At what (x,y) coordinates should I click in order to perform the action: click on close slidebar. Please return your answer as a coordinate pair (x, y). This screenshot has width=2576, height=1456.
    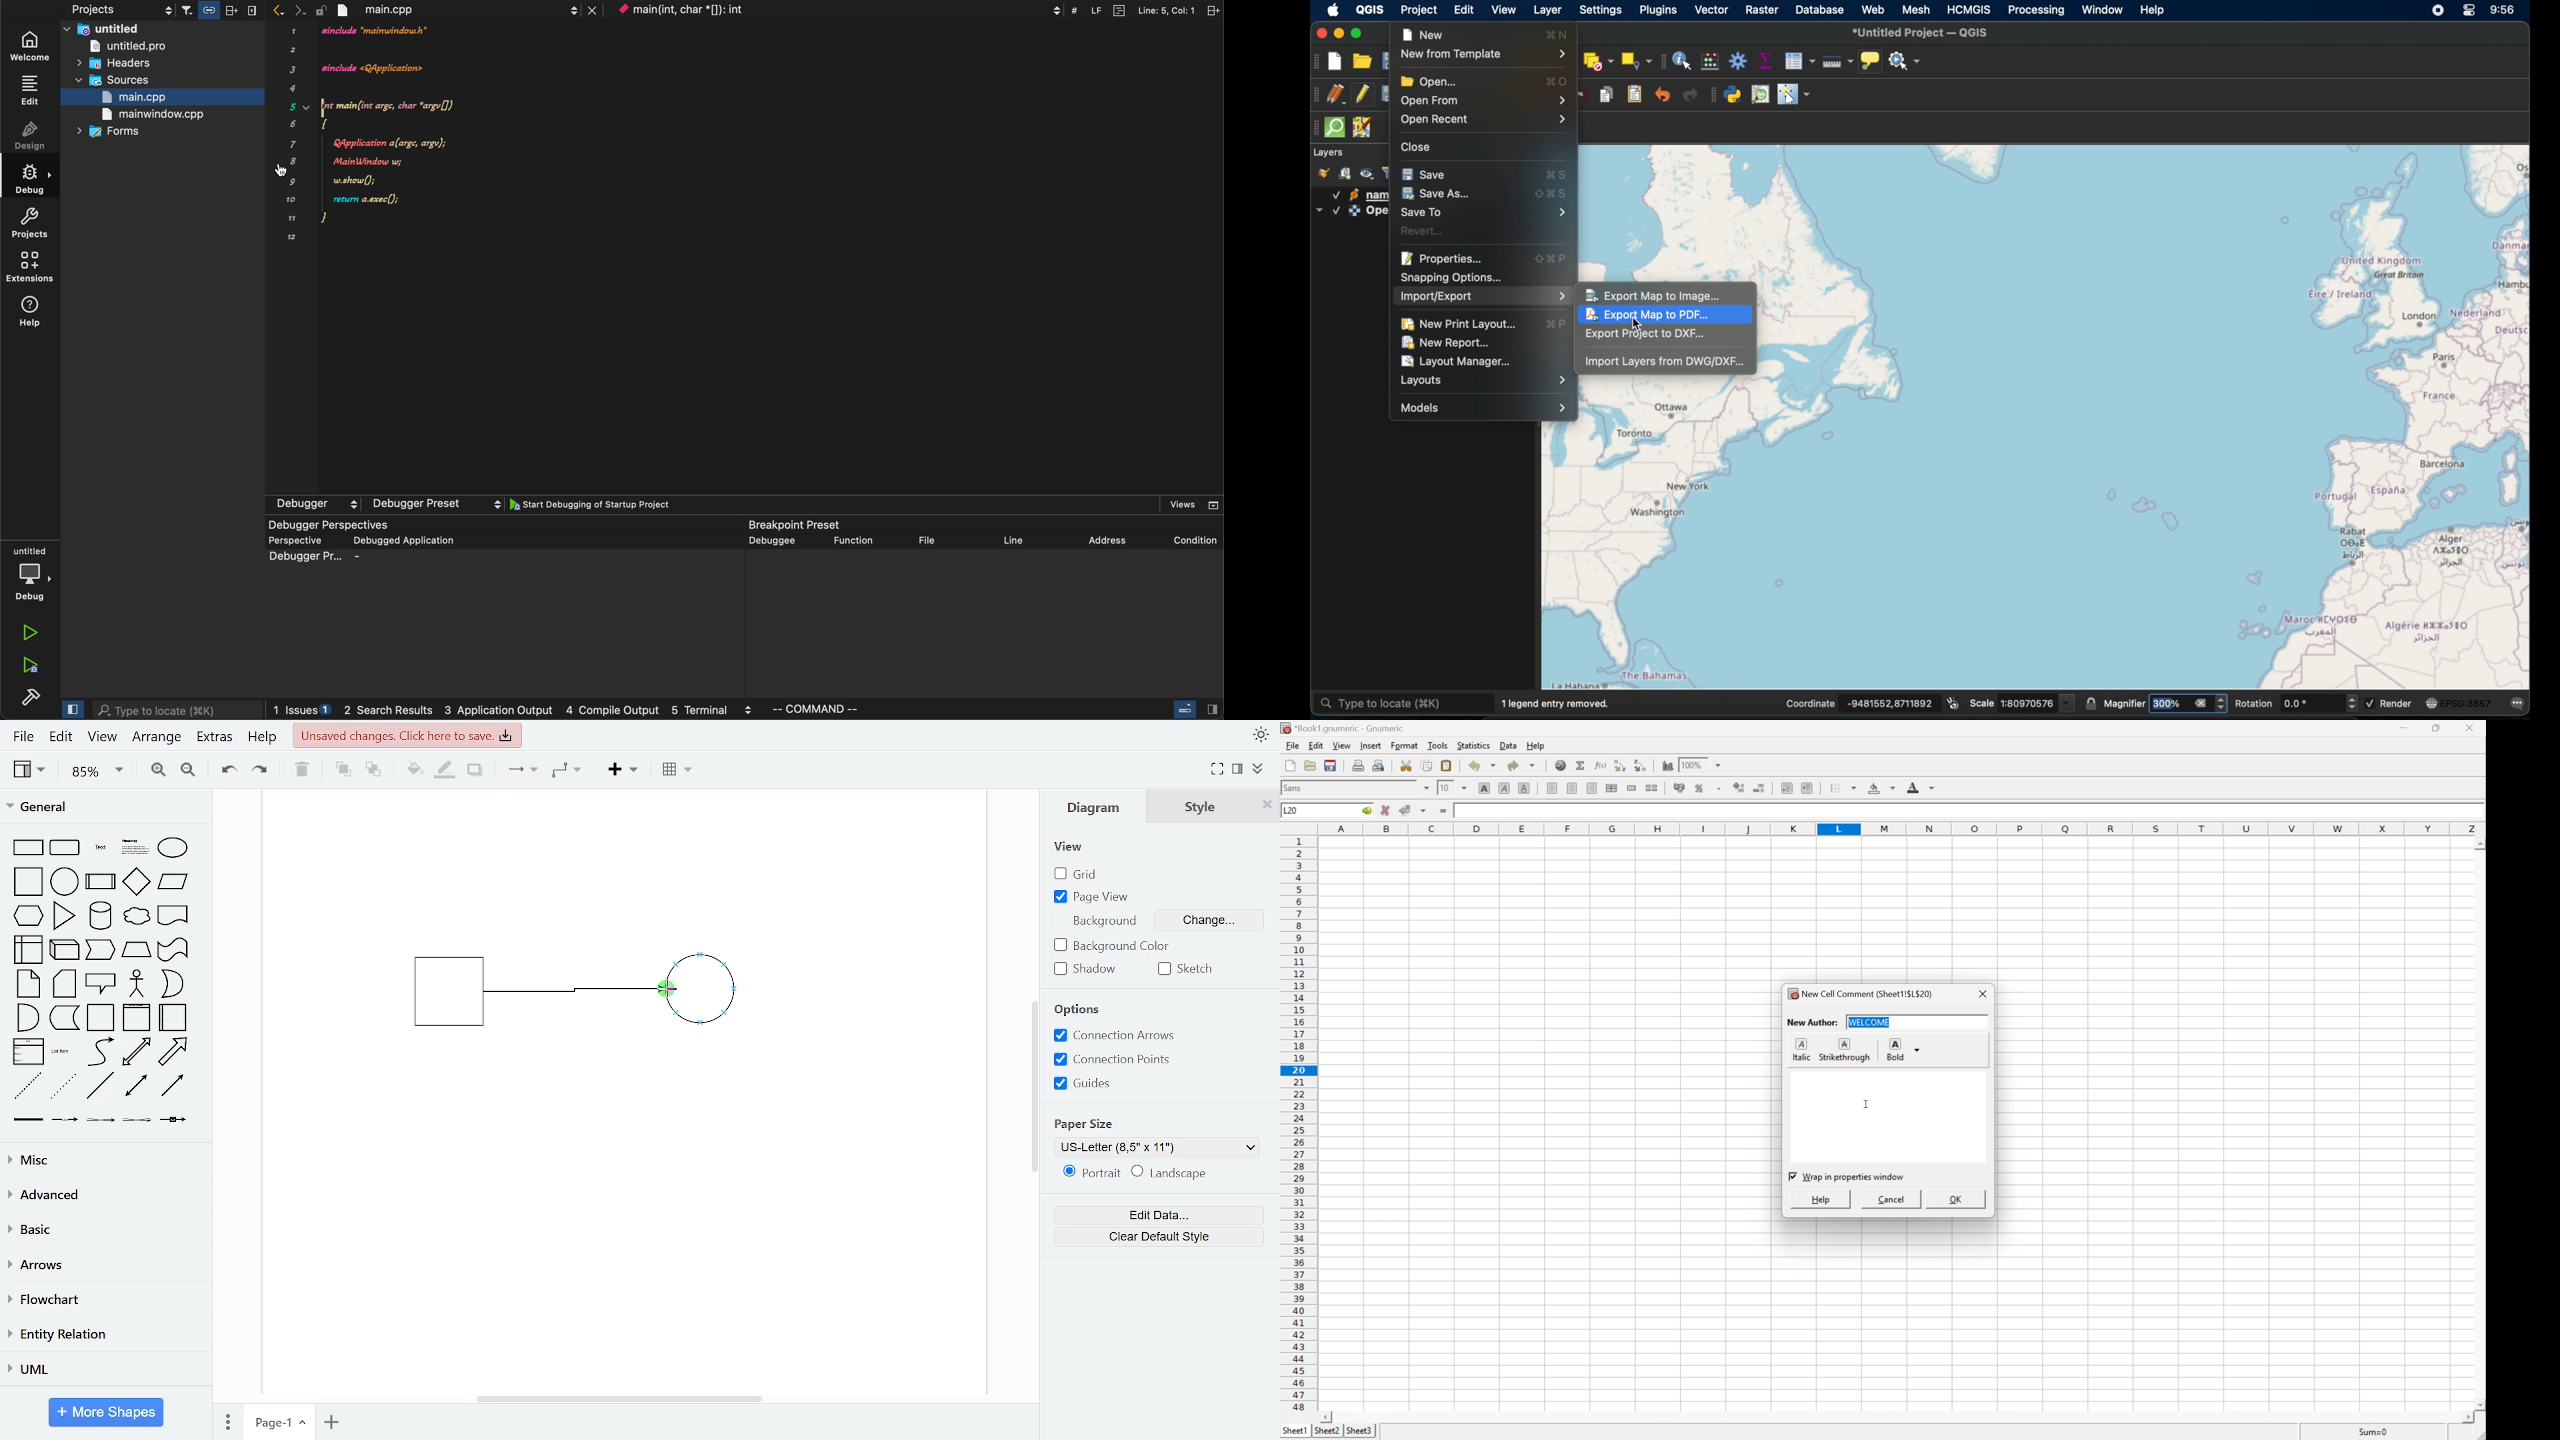
    Looking at the image, I should click on (1196, 708).